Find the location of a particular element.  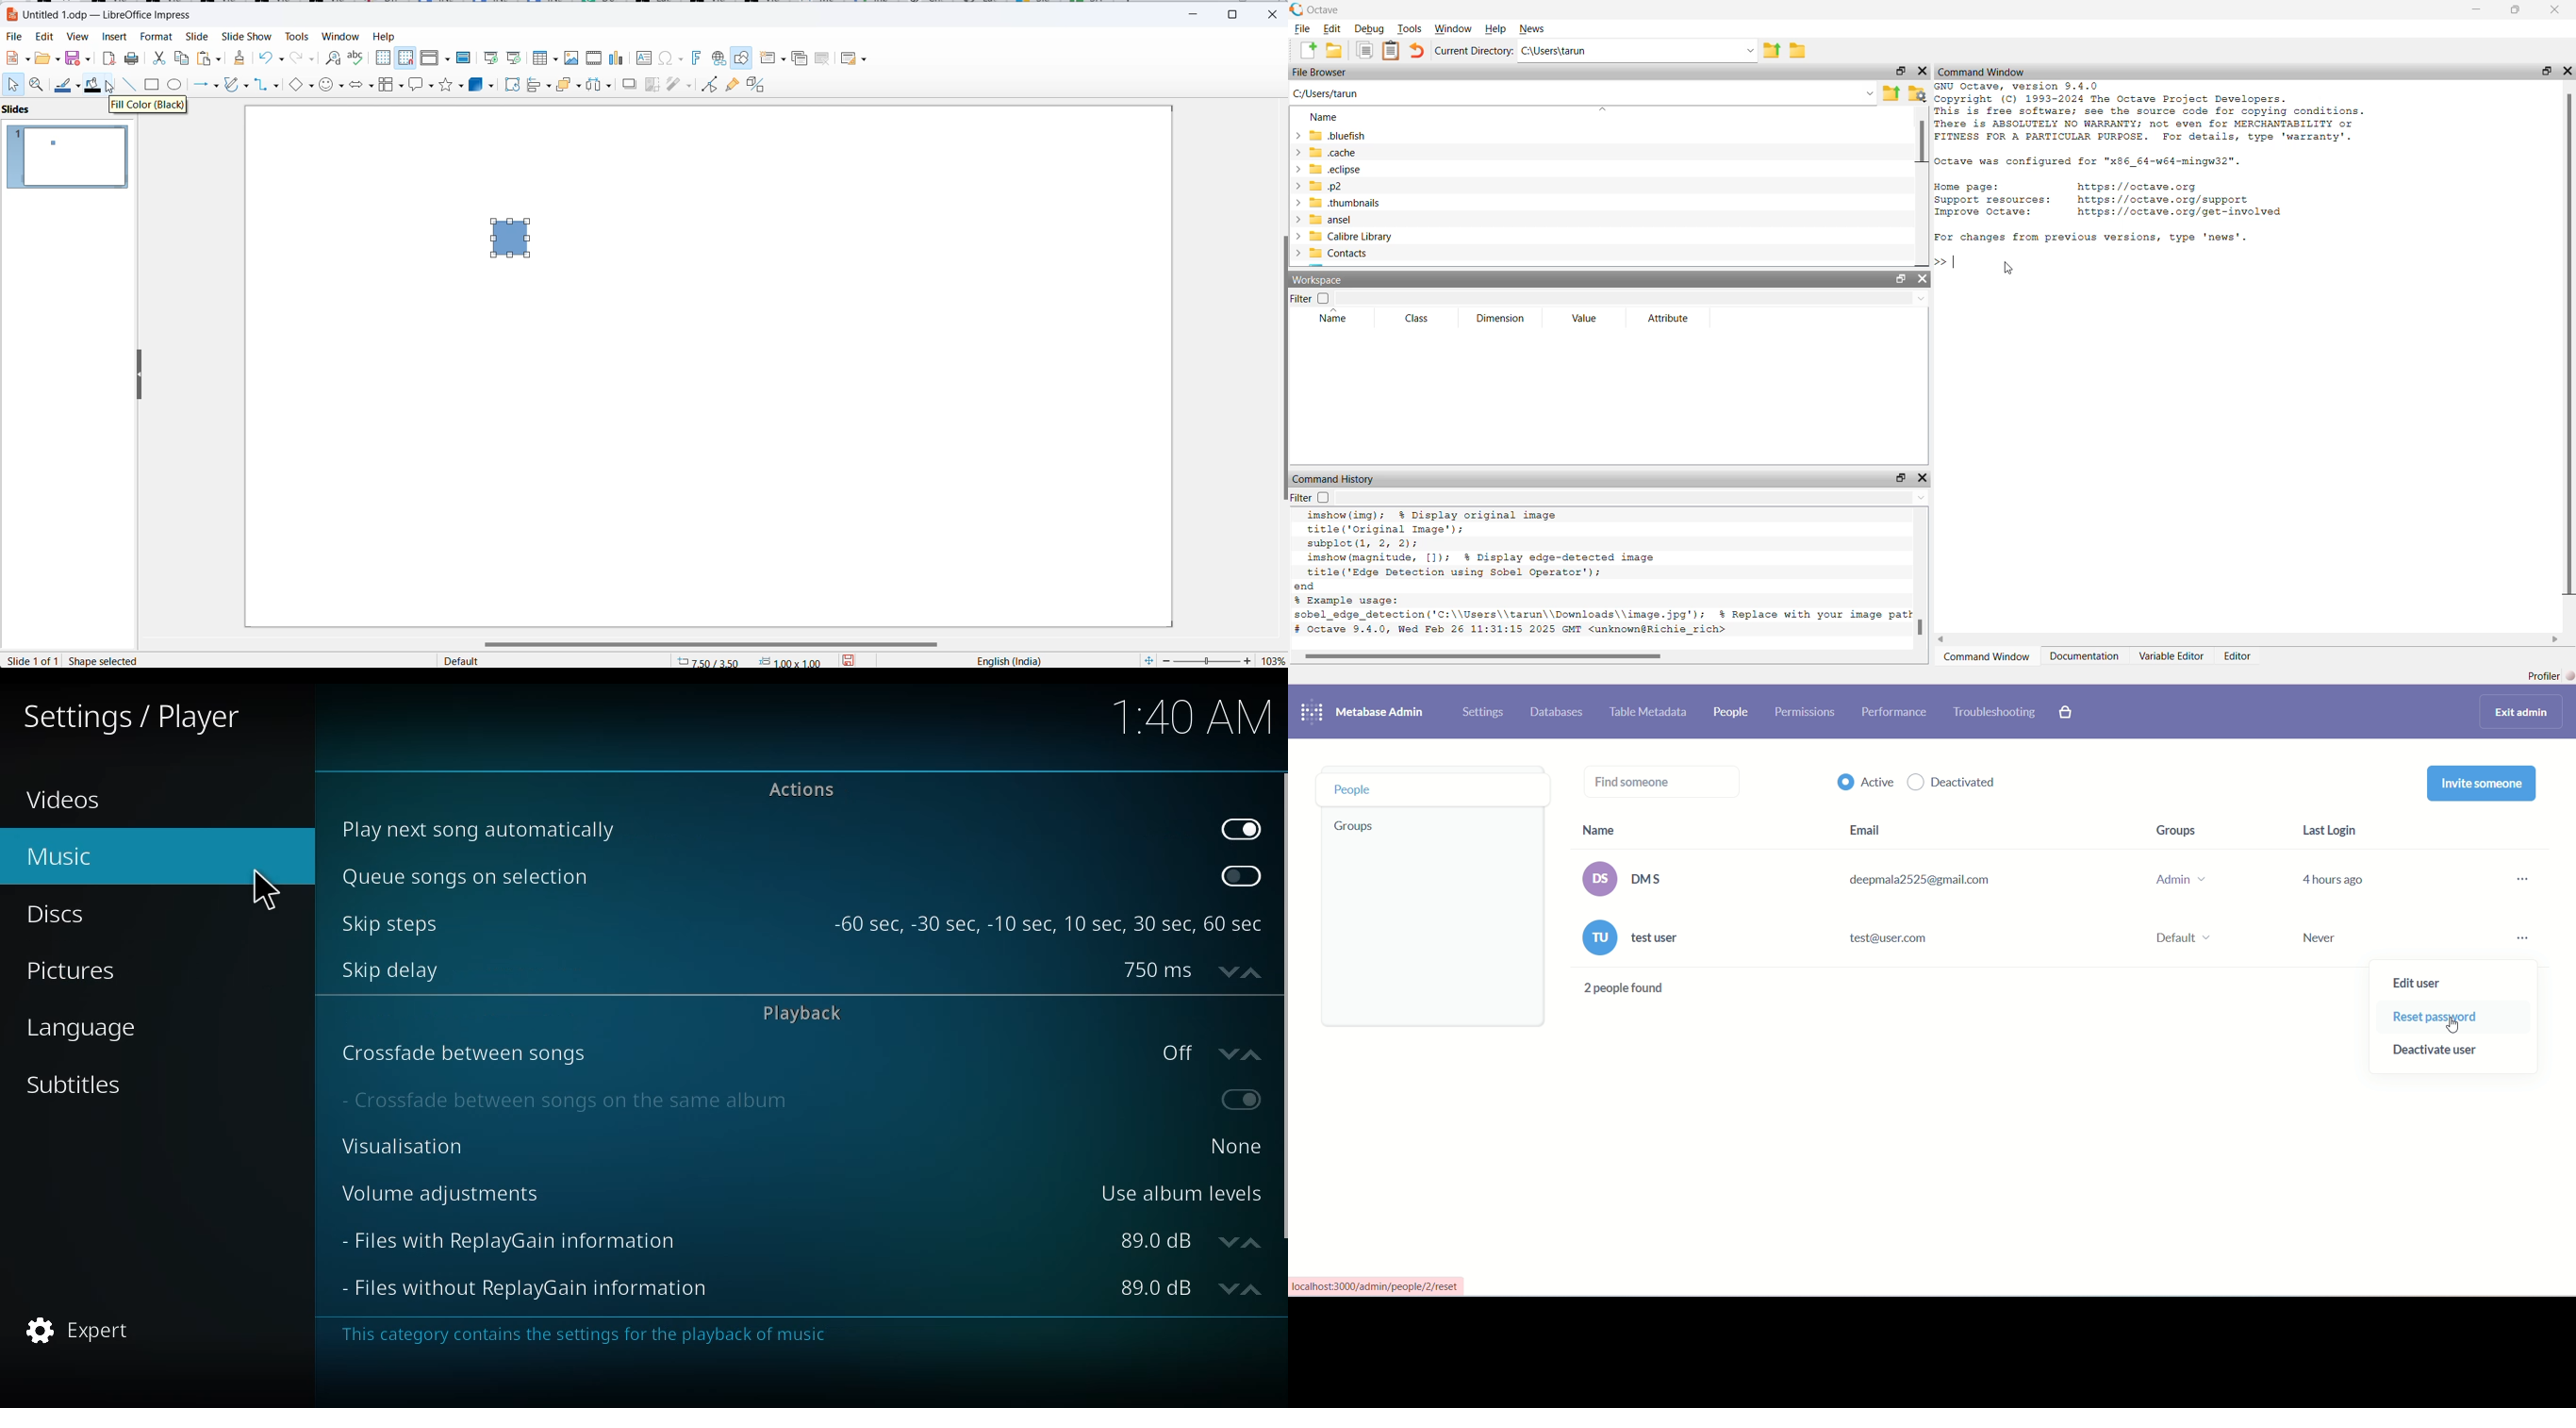

file name is located at coordinates (99, 14).